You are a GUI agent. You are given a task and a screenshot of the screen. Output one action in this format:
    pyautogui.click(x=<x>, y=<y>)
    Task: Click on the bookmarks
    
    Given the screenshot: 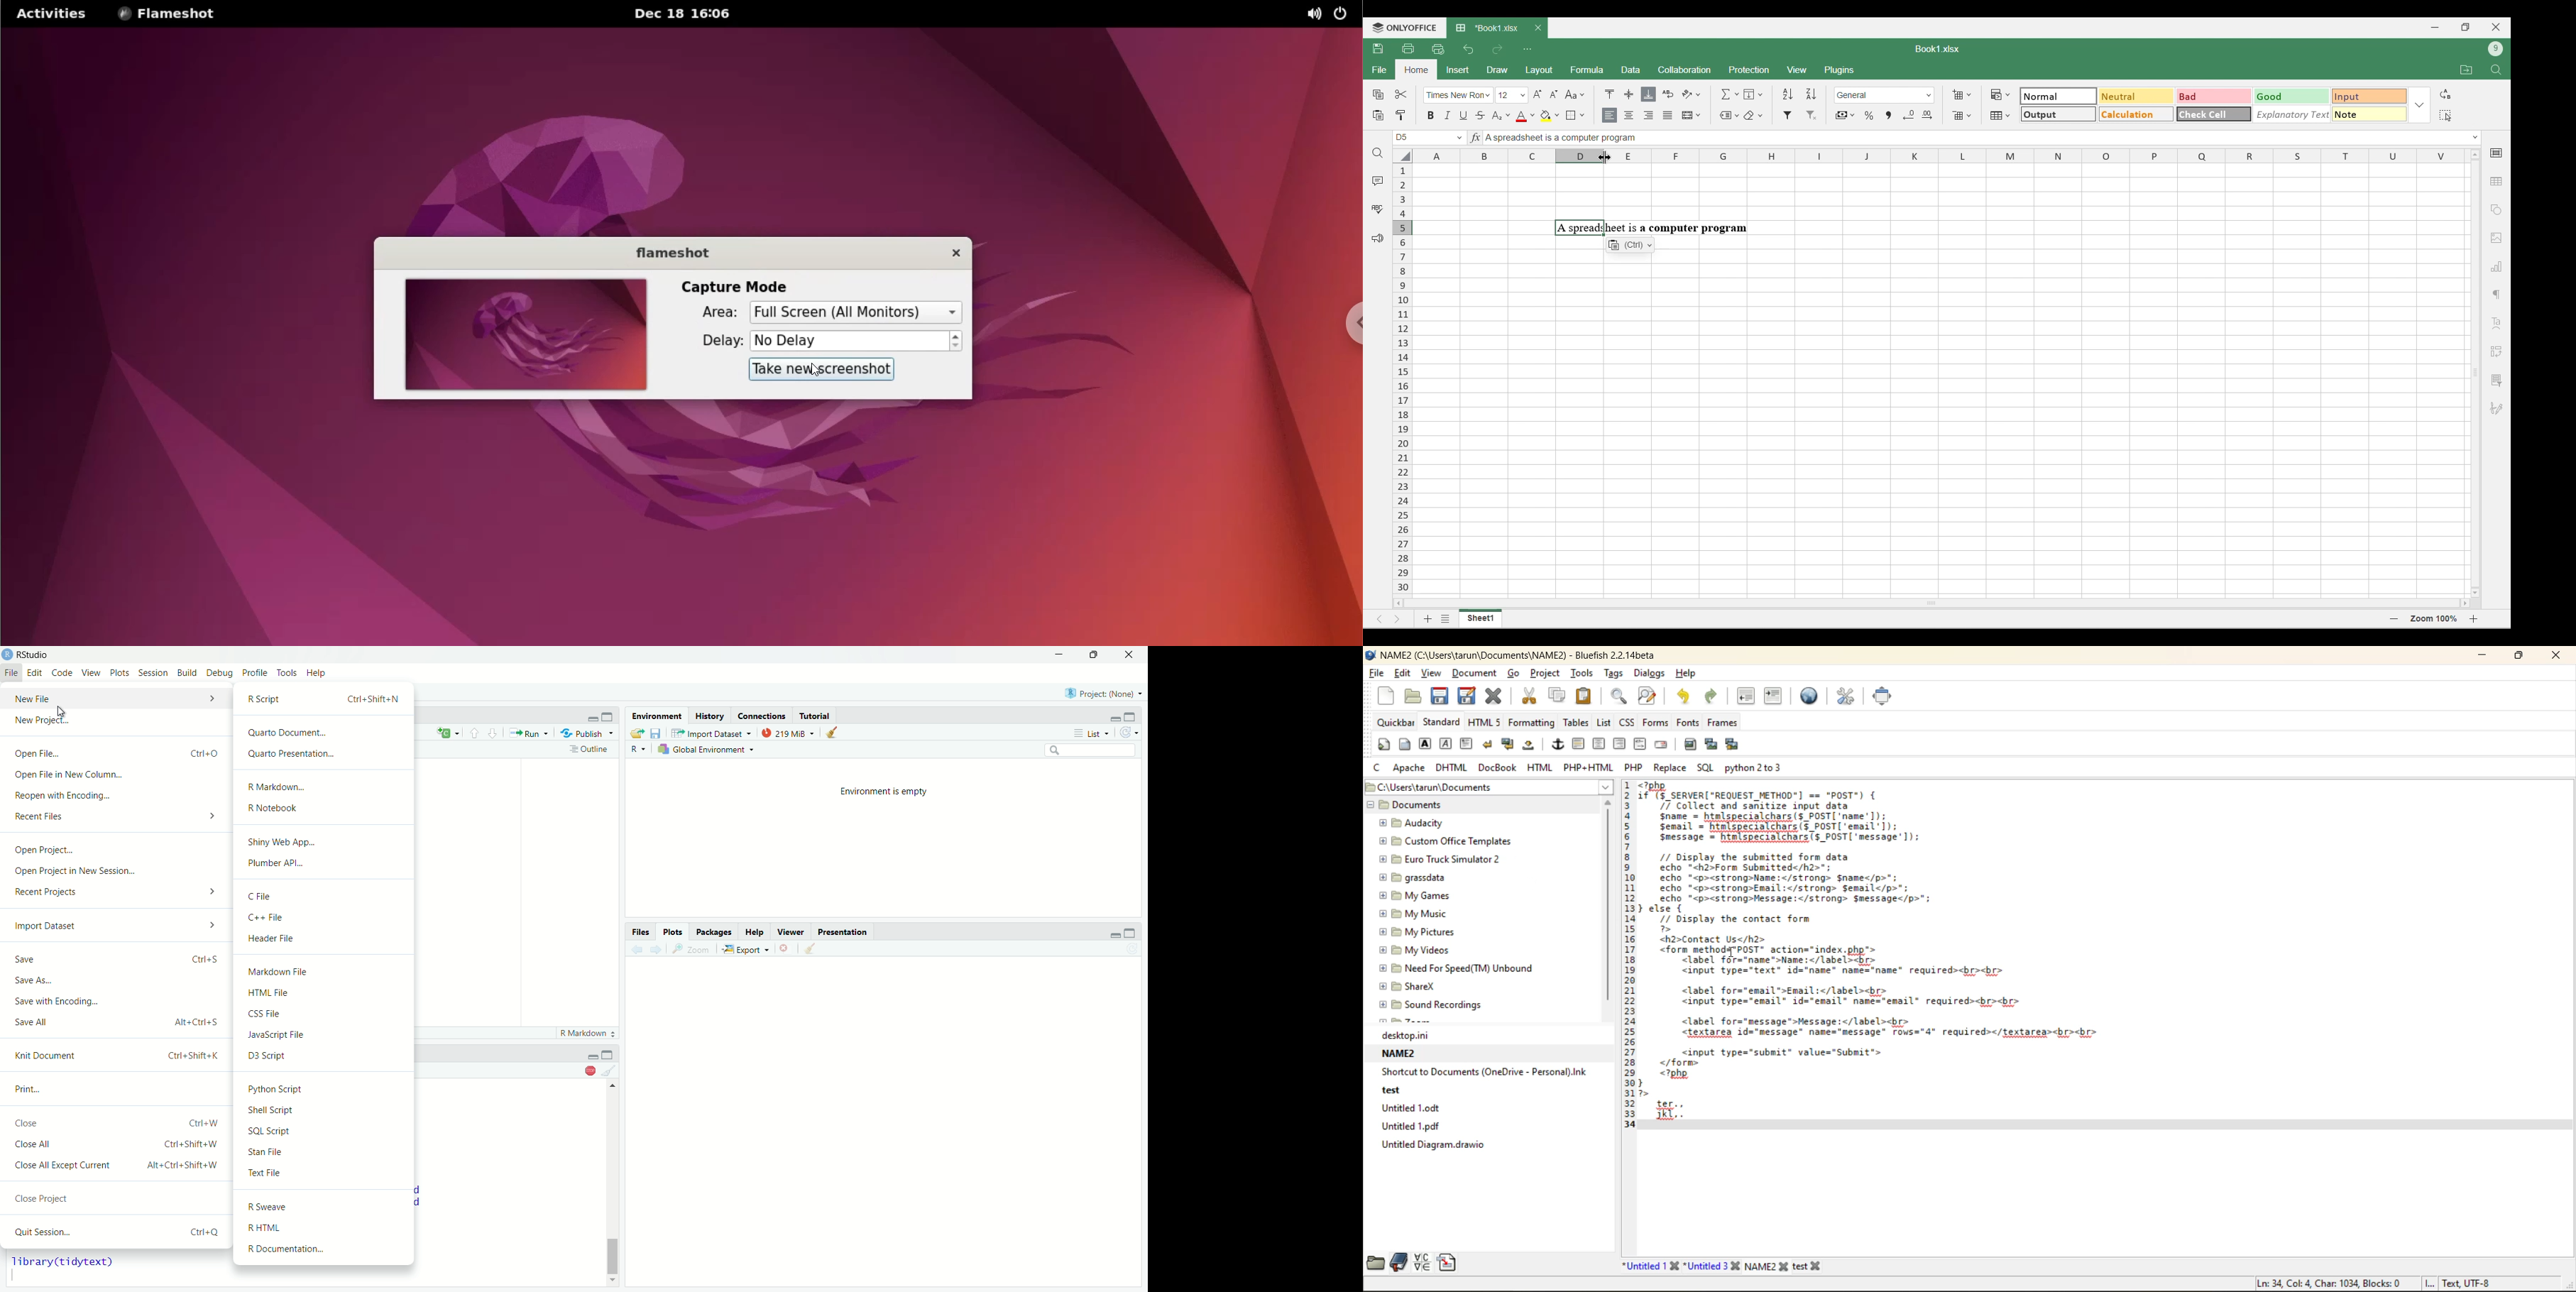 What is the action you would take?
    pyautogui.click(x=1400, y=1262)
    